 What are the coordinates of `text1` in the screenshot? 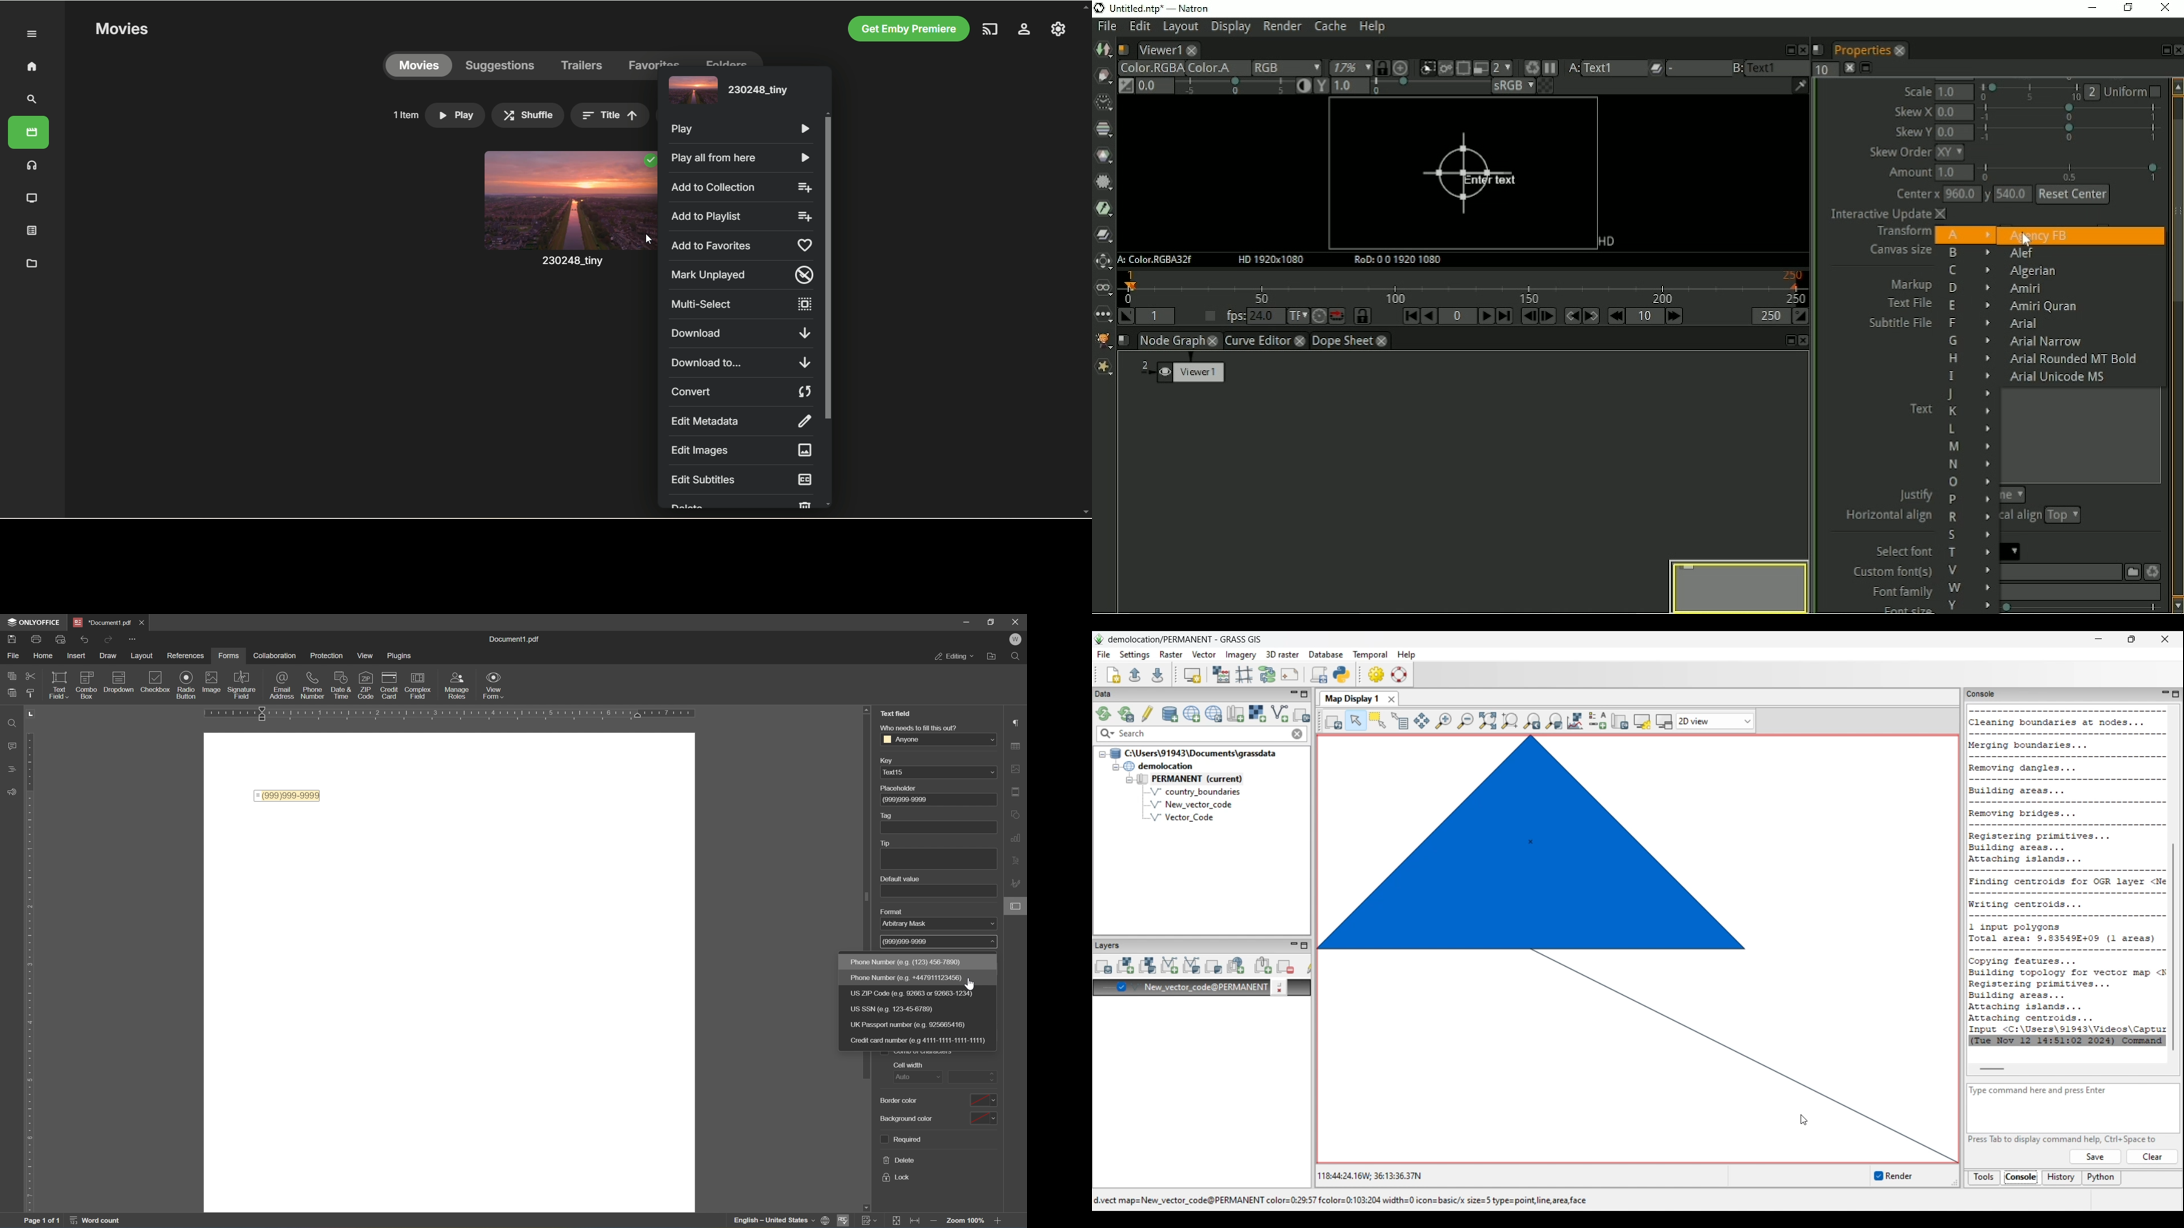 It's located at (1778, 67).